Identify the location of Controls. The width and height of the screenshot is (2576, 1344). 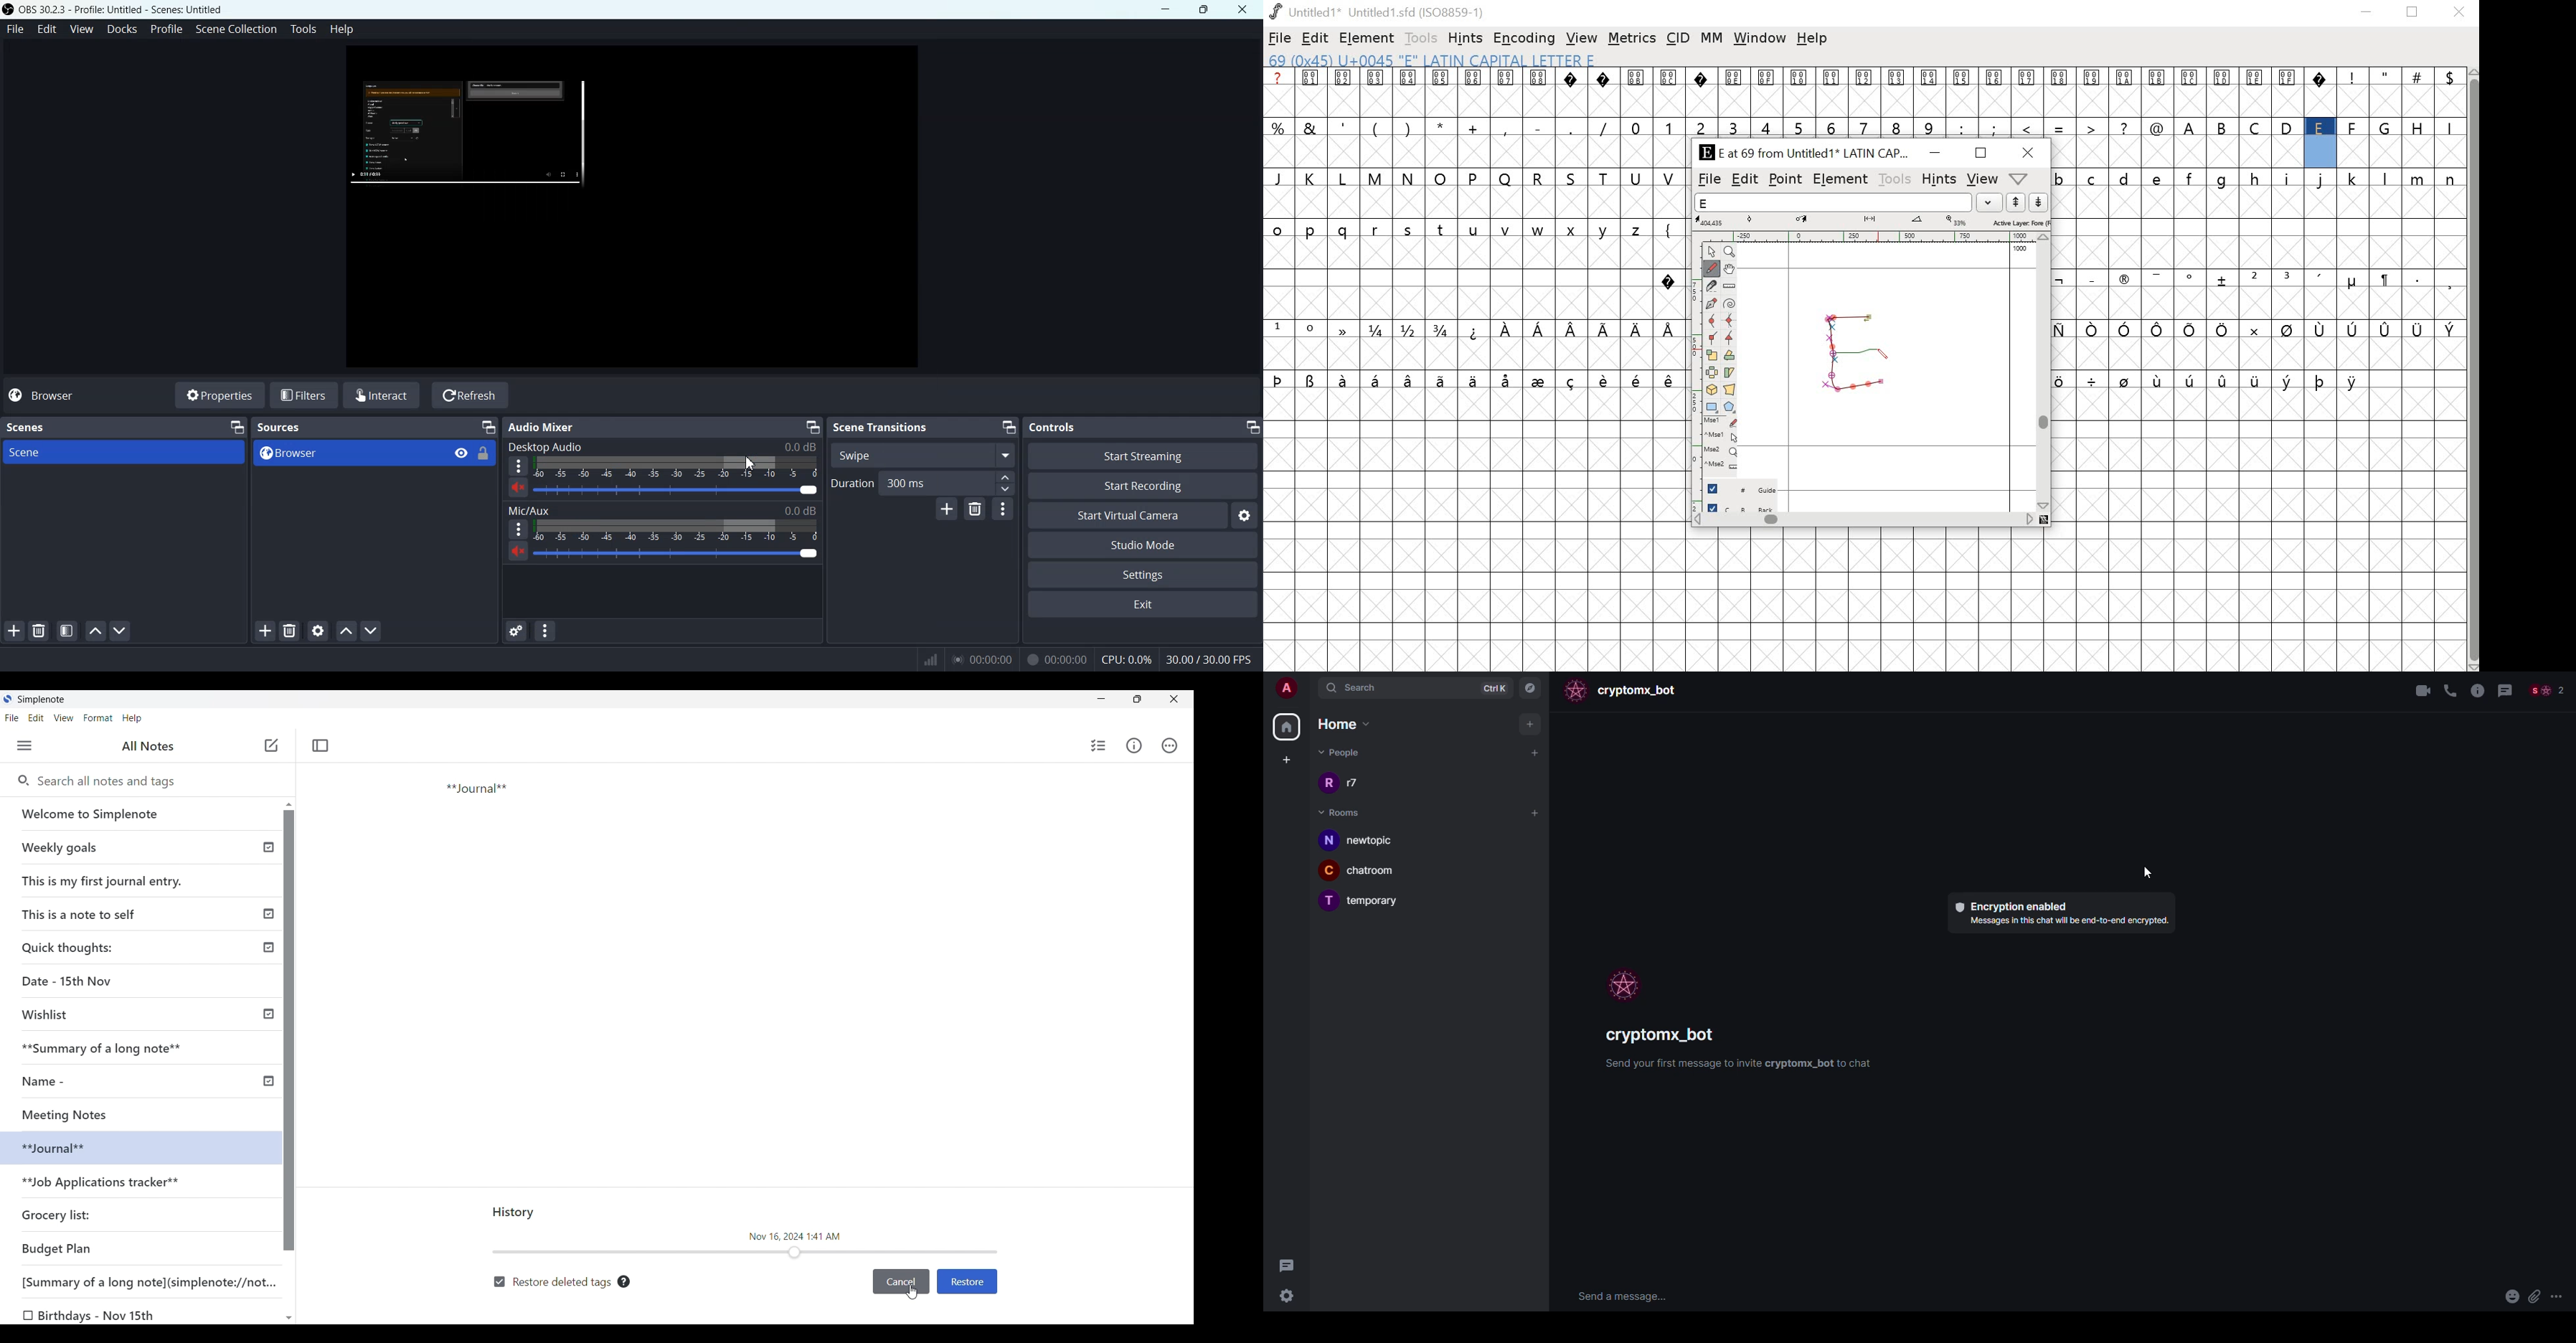
(1052, 427).